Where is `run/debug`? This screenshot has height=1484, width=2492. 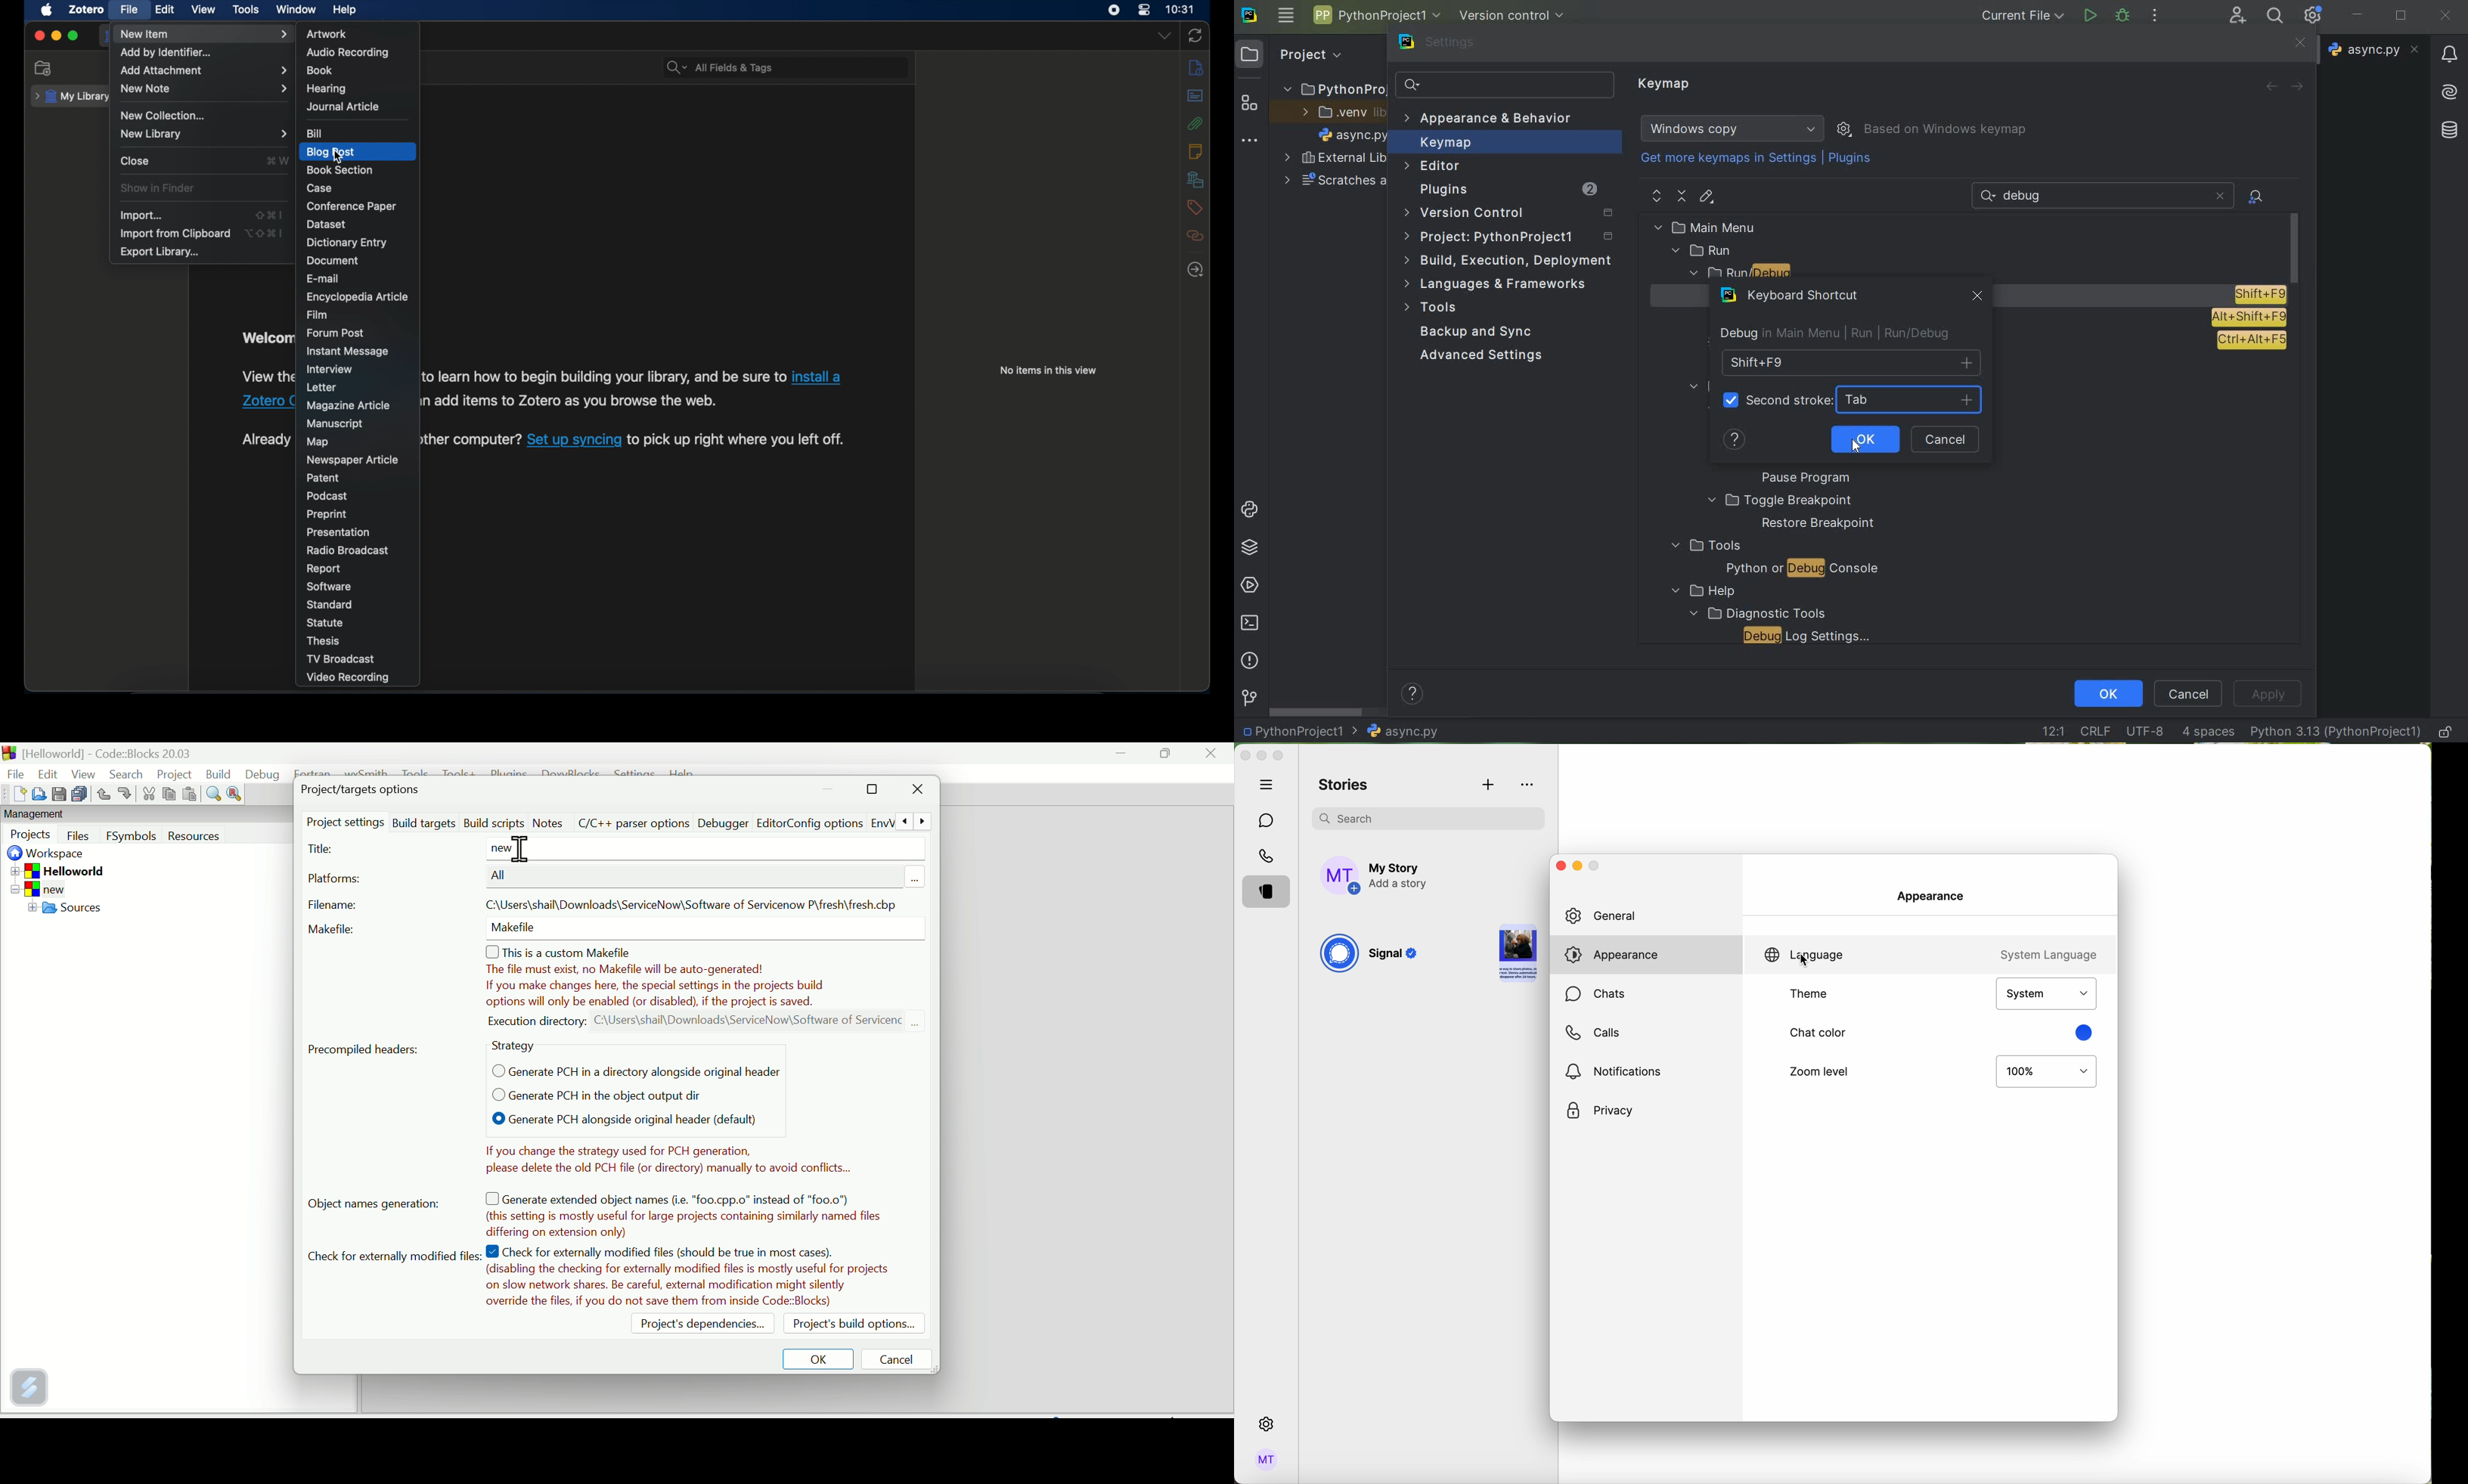
run/debug is located at coordinates (1907, 333).